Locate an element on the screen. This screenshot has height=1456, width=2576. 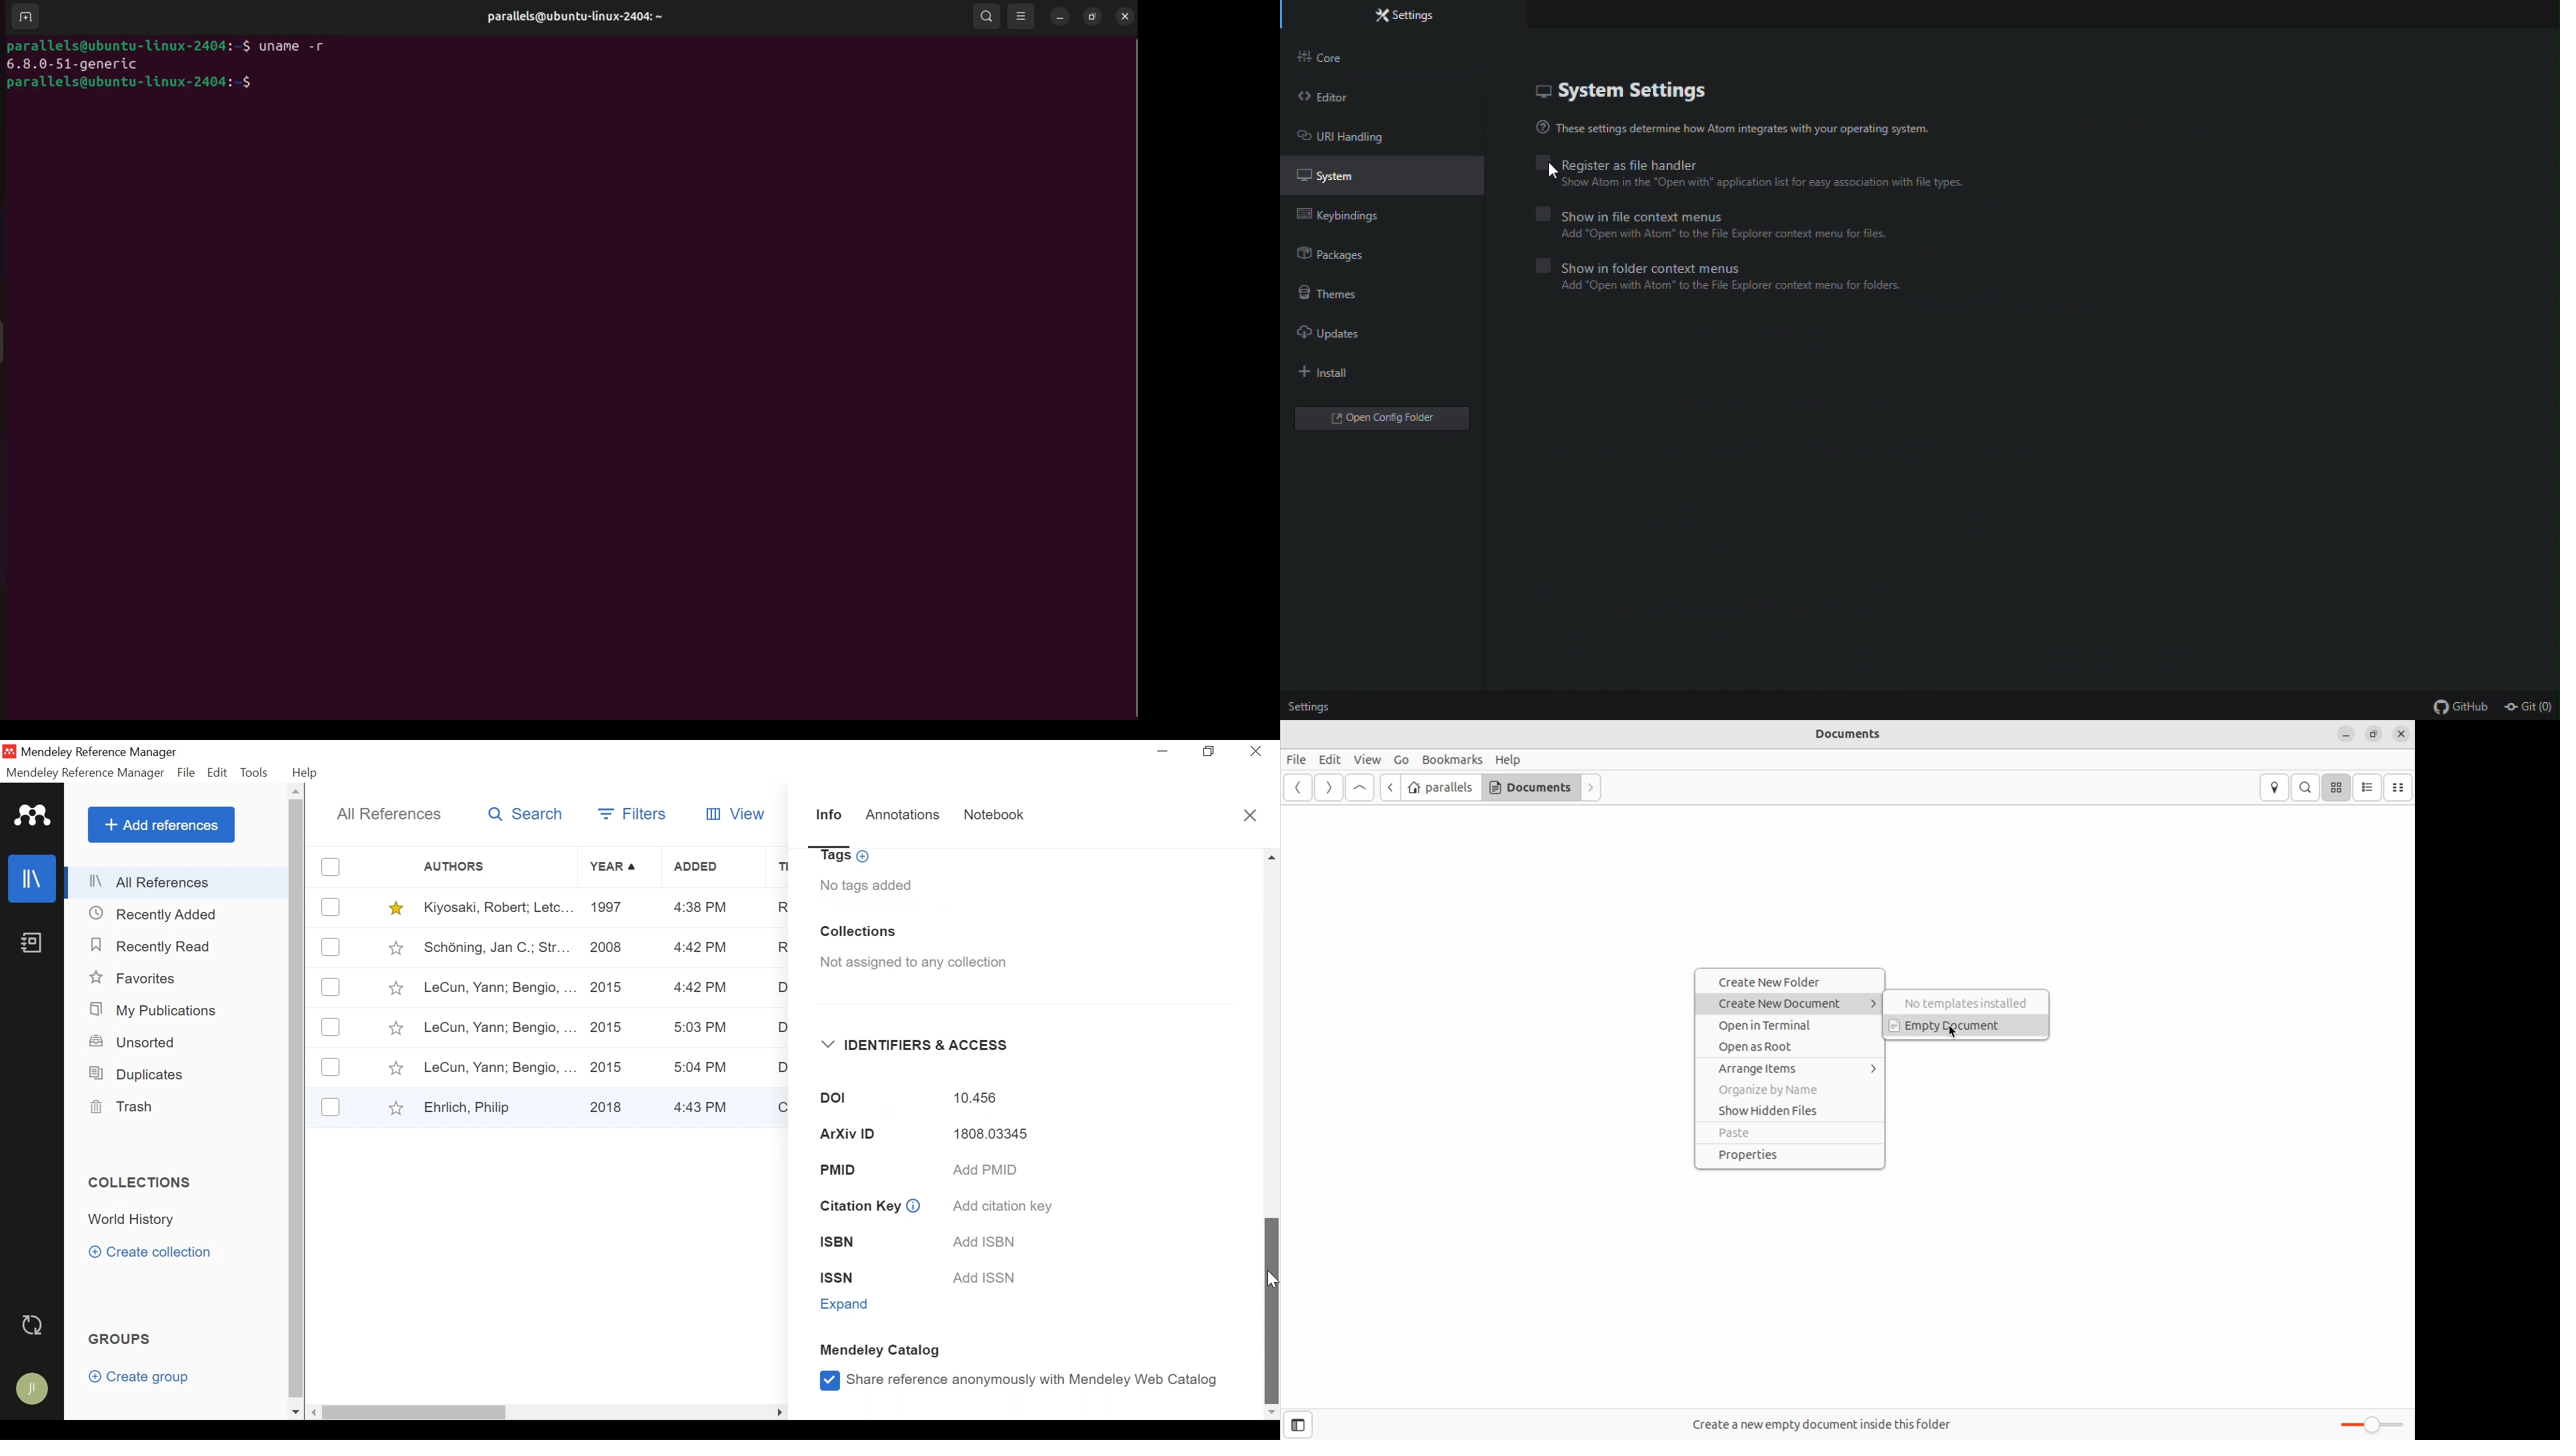
Added is located at coordinates (714, 868).